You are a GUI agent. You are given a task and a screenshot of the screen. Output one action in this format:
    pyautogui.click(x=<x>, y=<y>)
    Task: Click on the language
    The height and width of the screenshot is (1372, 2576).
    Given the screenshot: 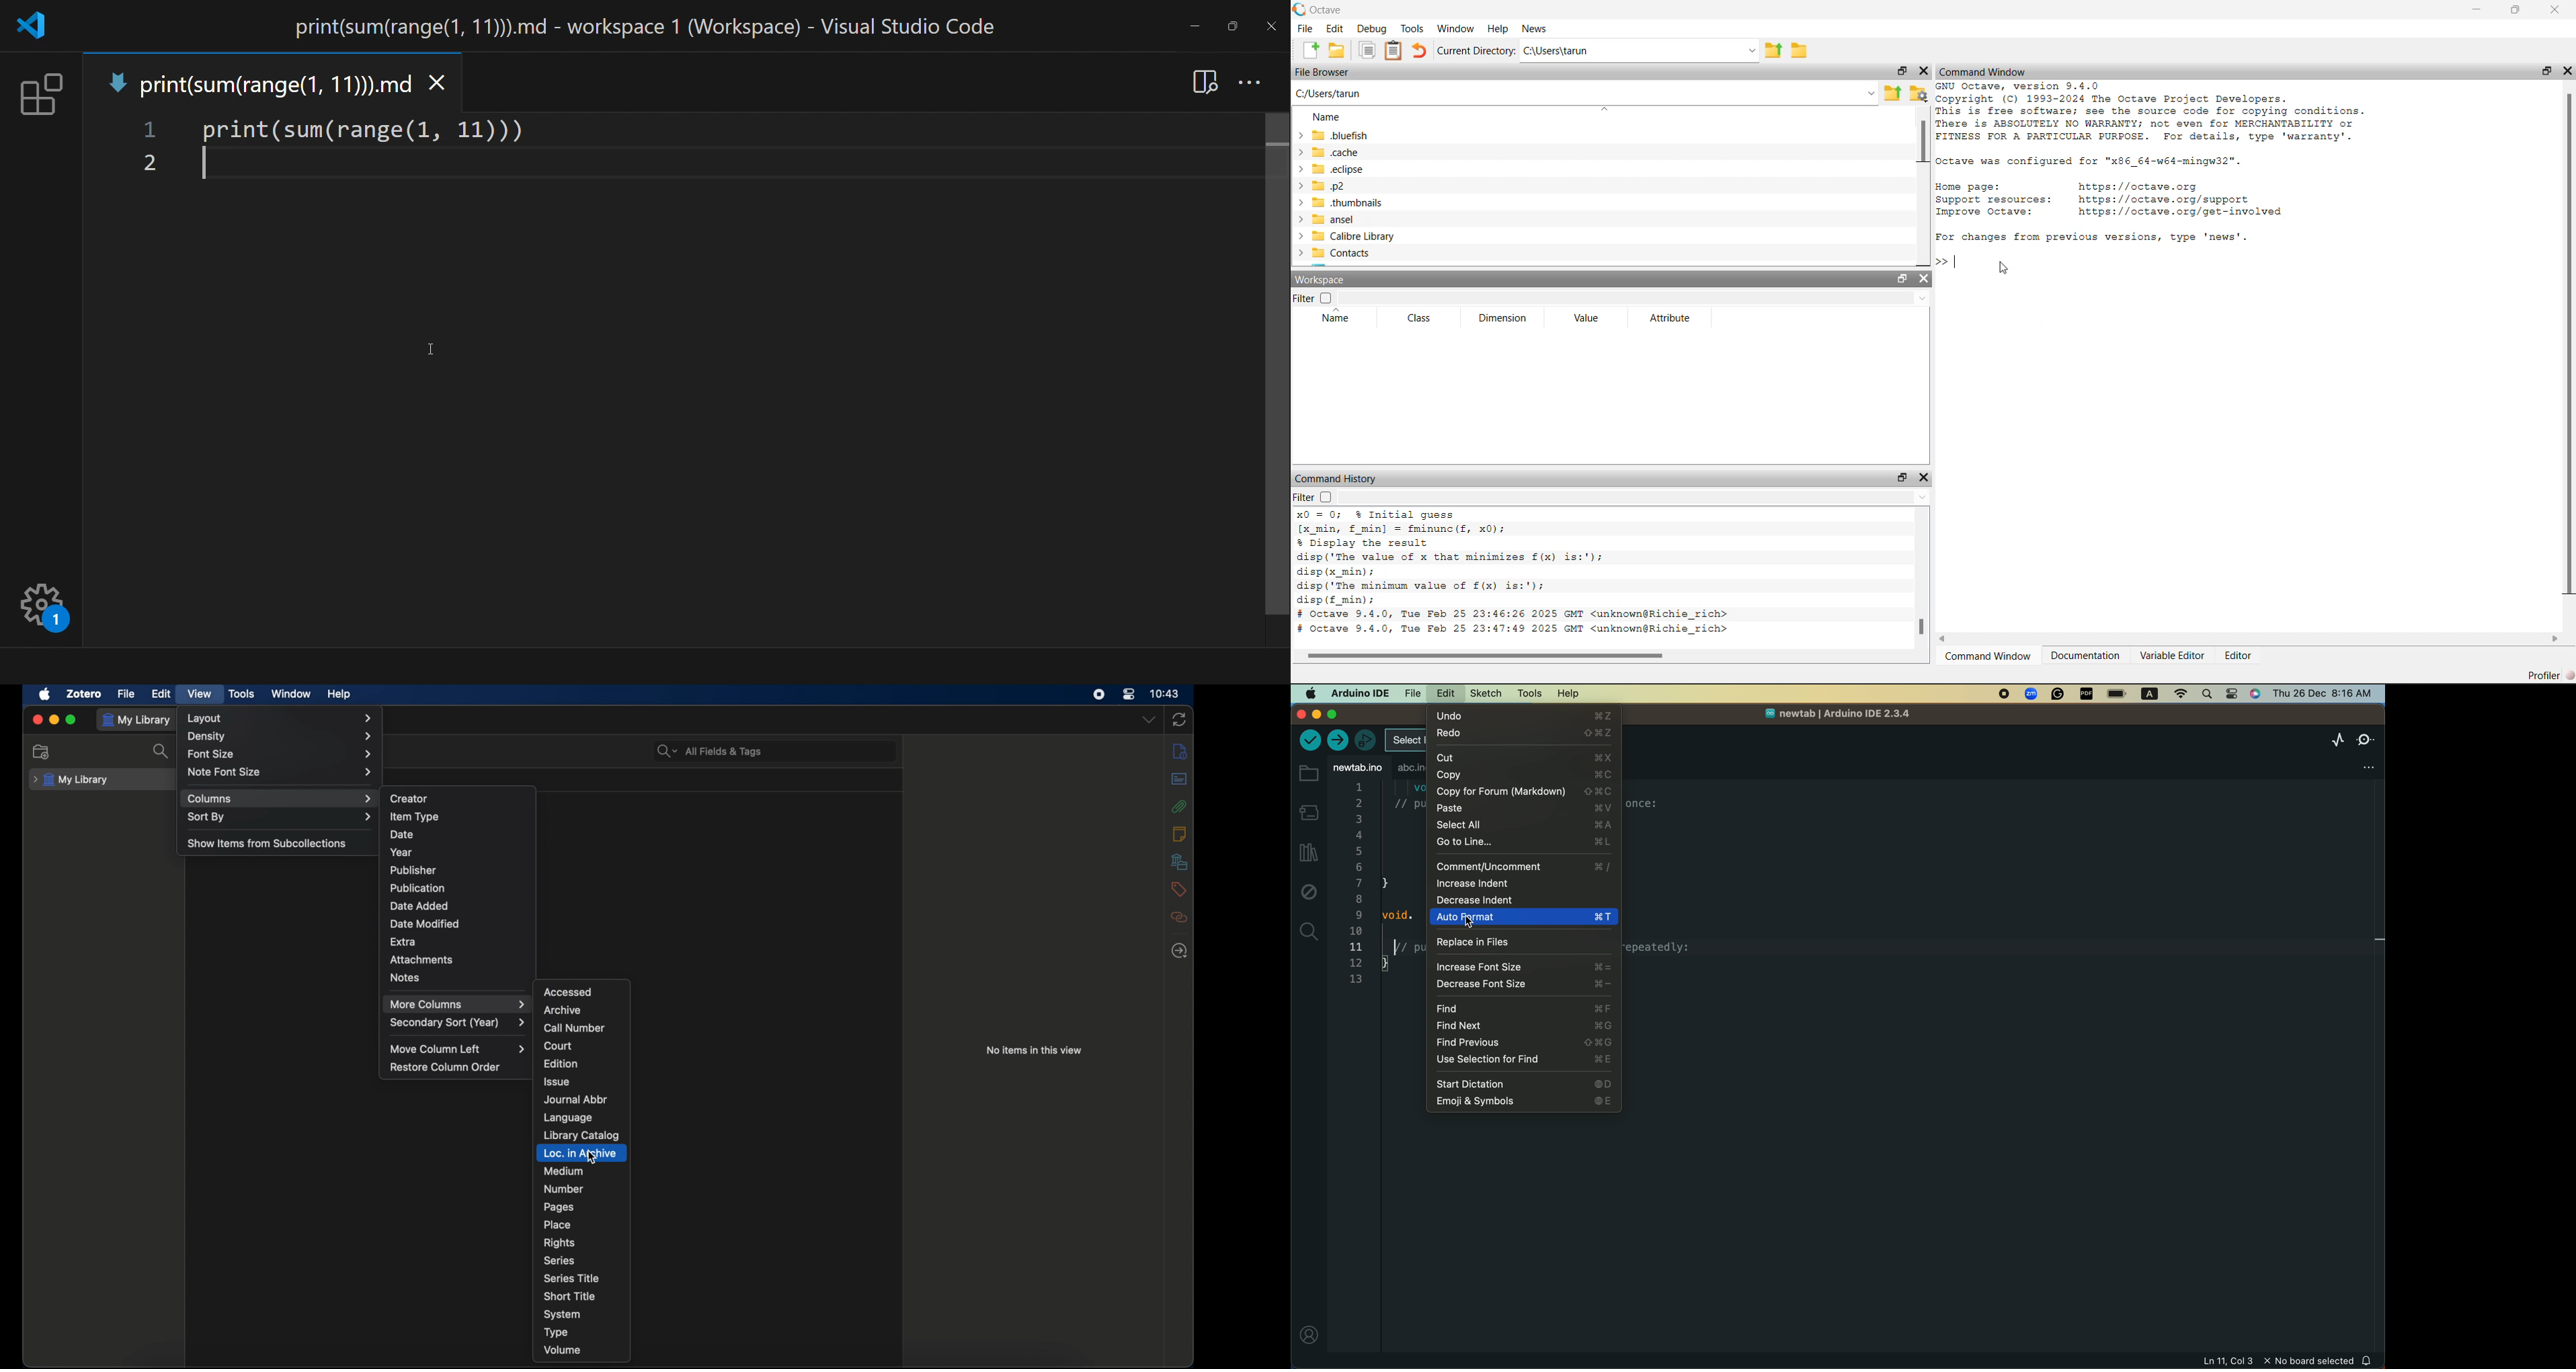 What is the action you would take?
    pyautogui.click(x=568, y=1118)
    